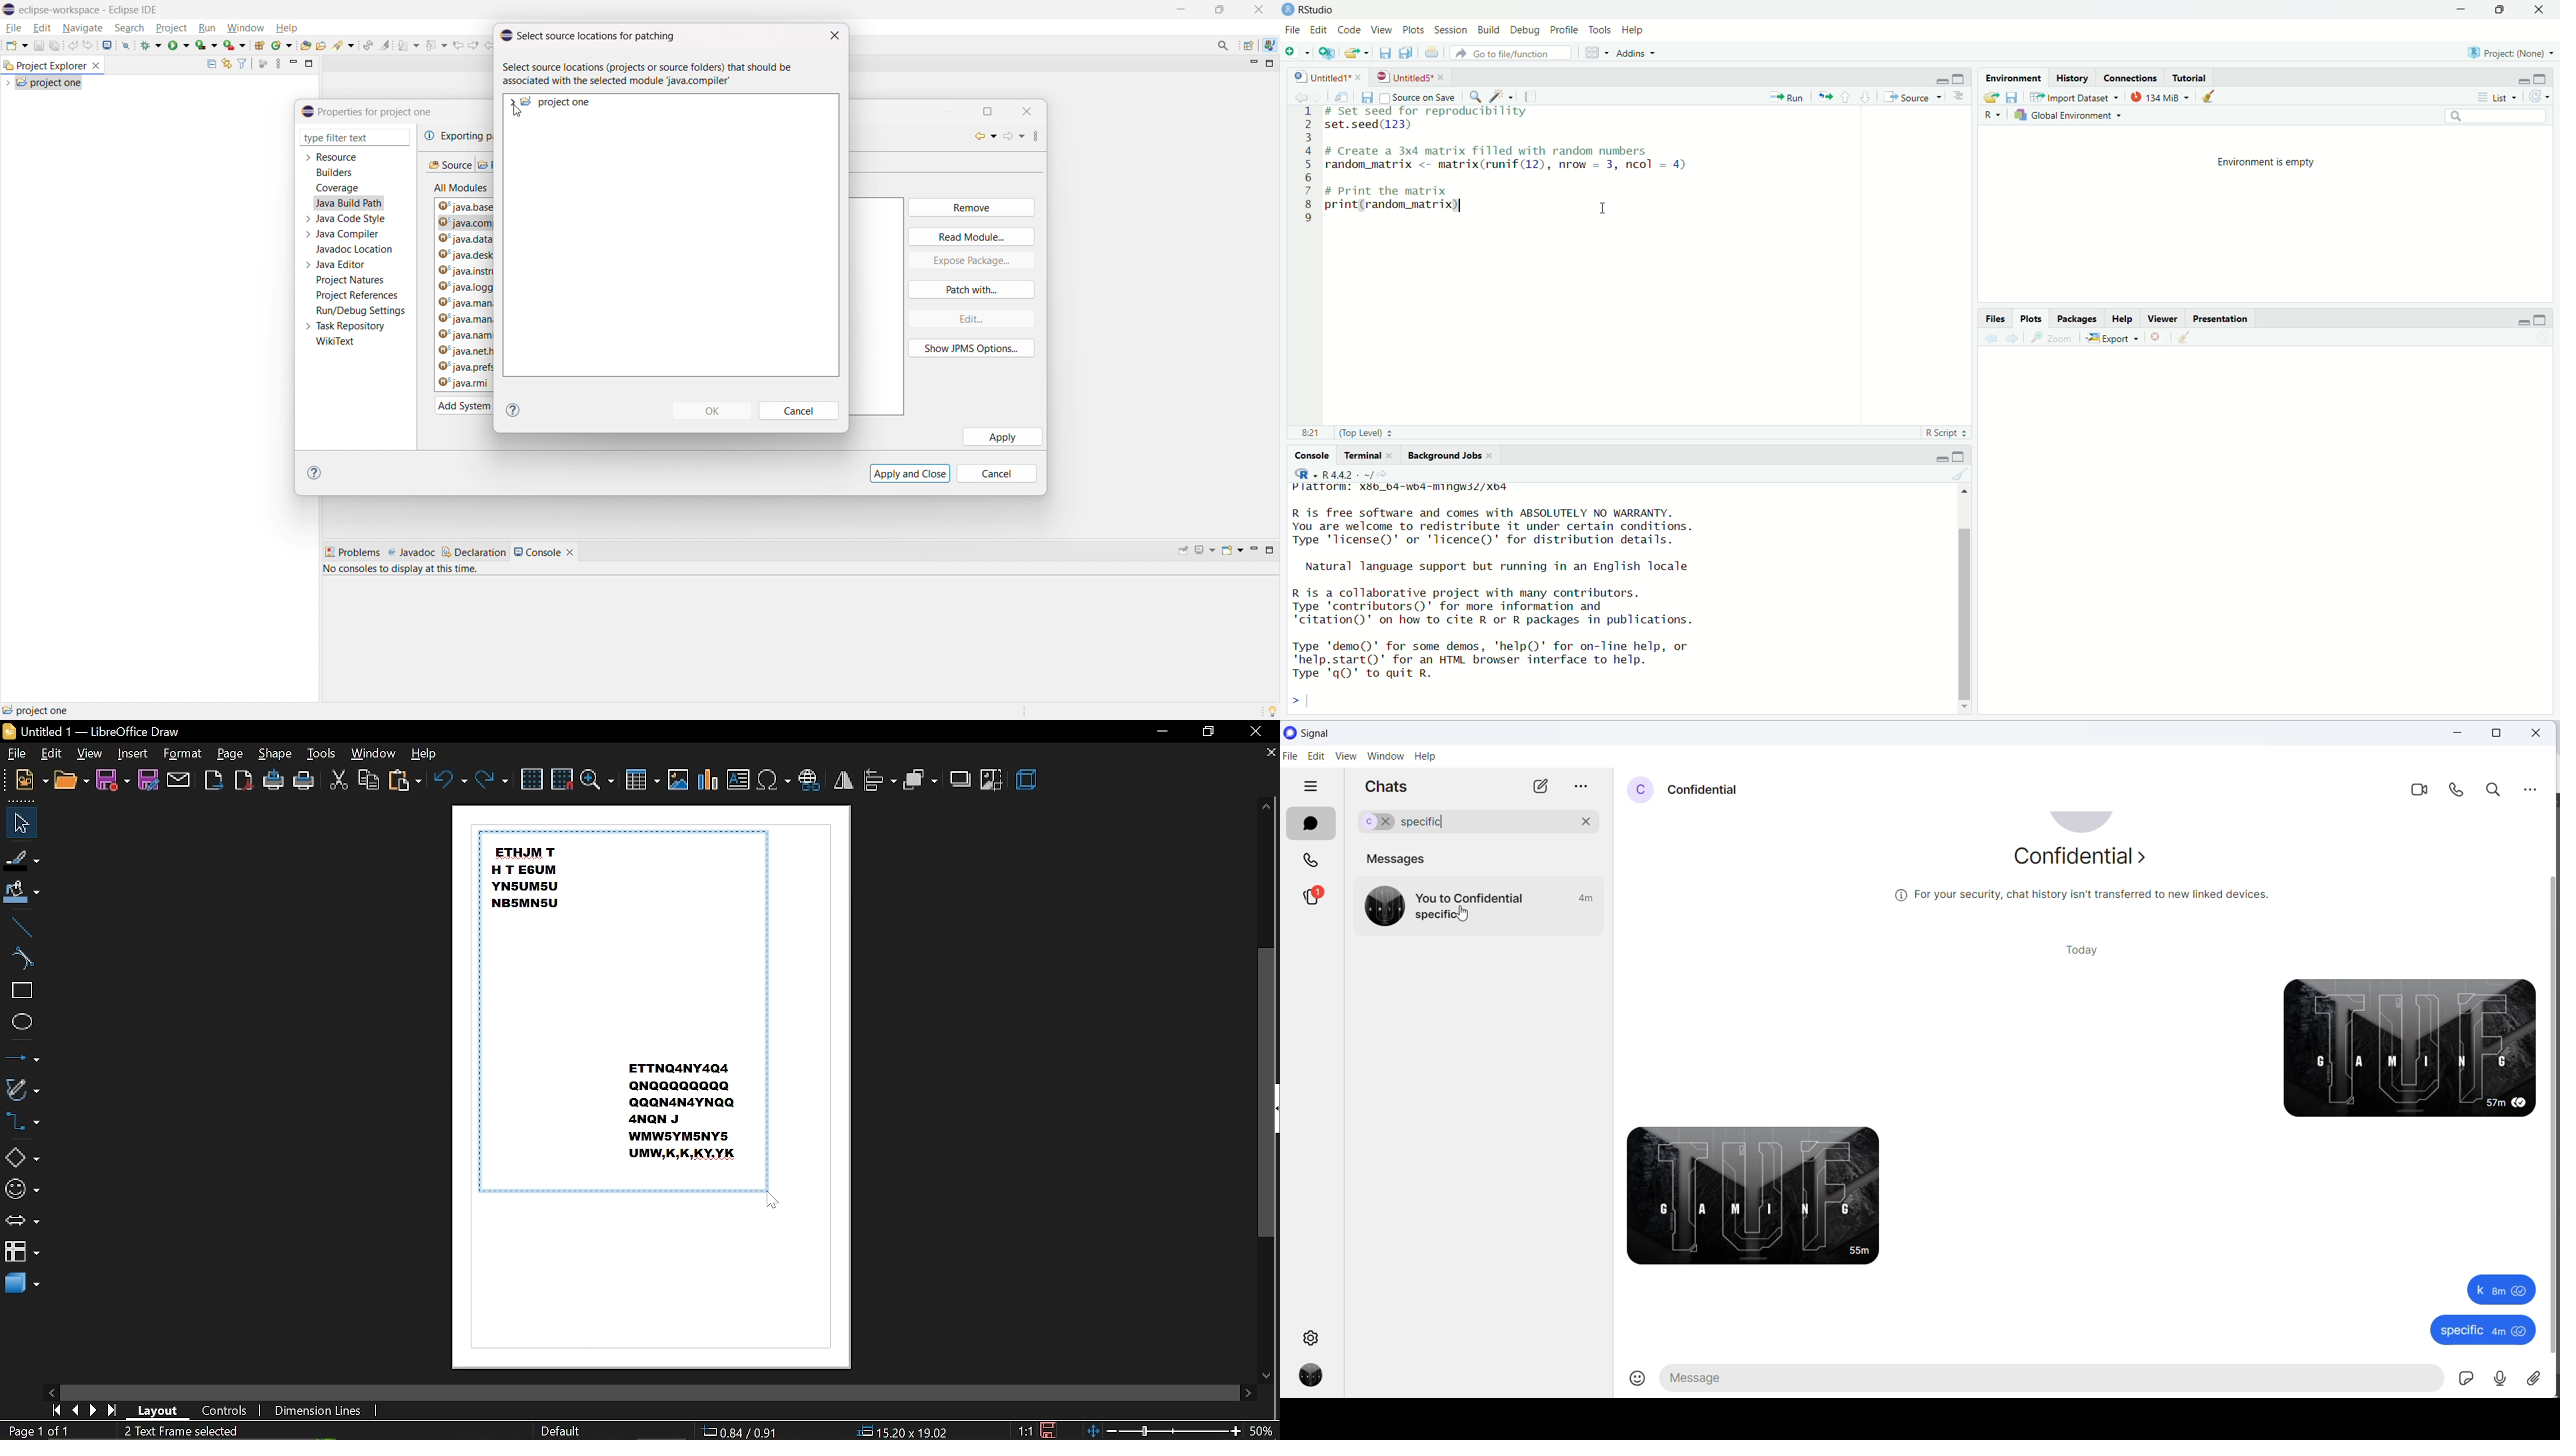 The image size is (2576, 1456). Describe the element at coordinates (1312, 1336) in the screenshot. I see `settings` at that location.